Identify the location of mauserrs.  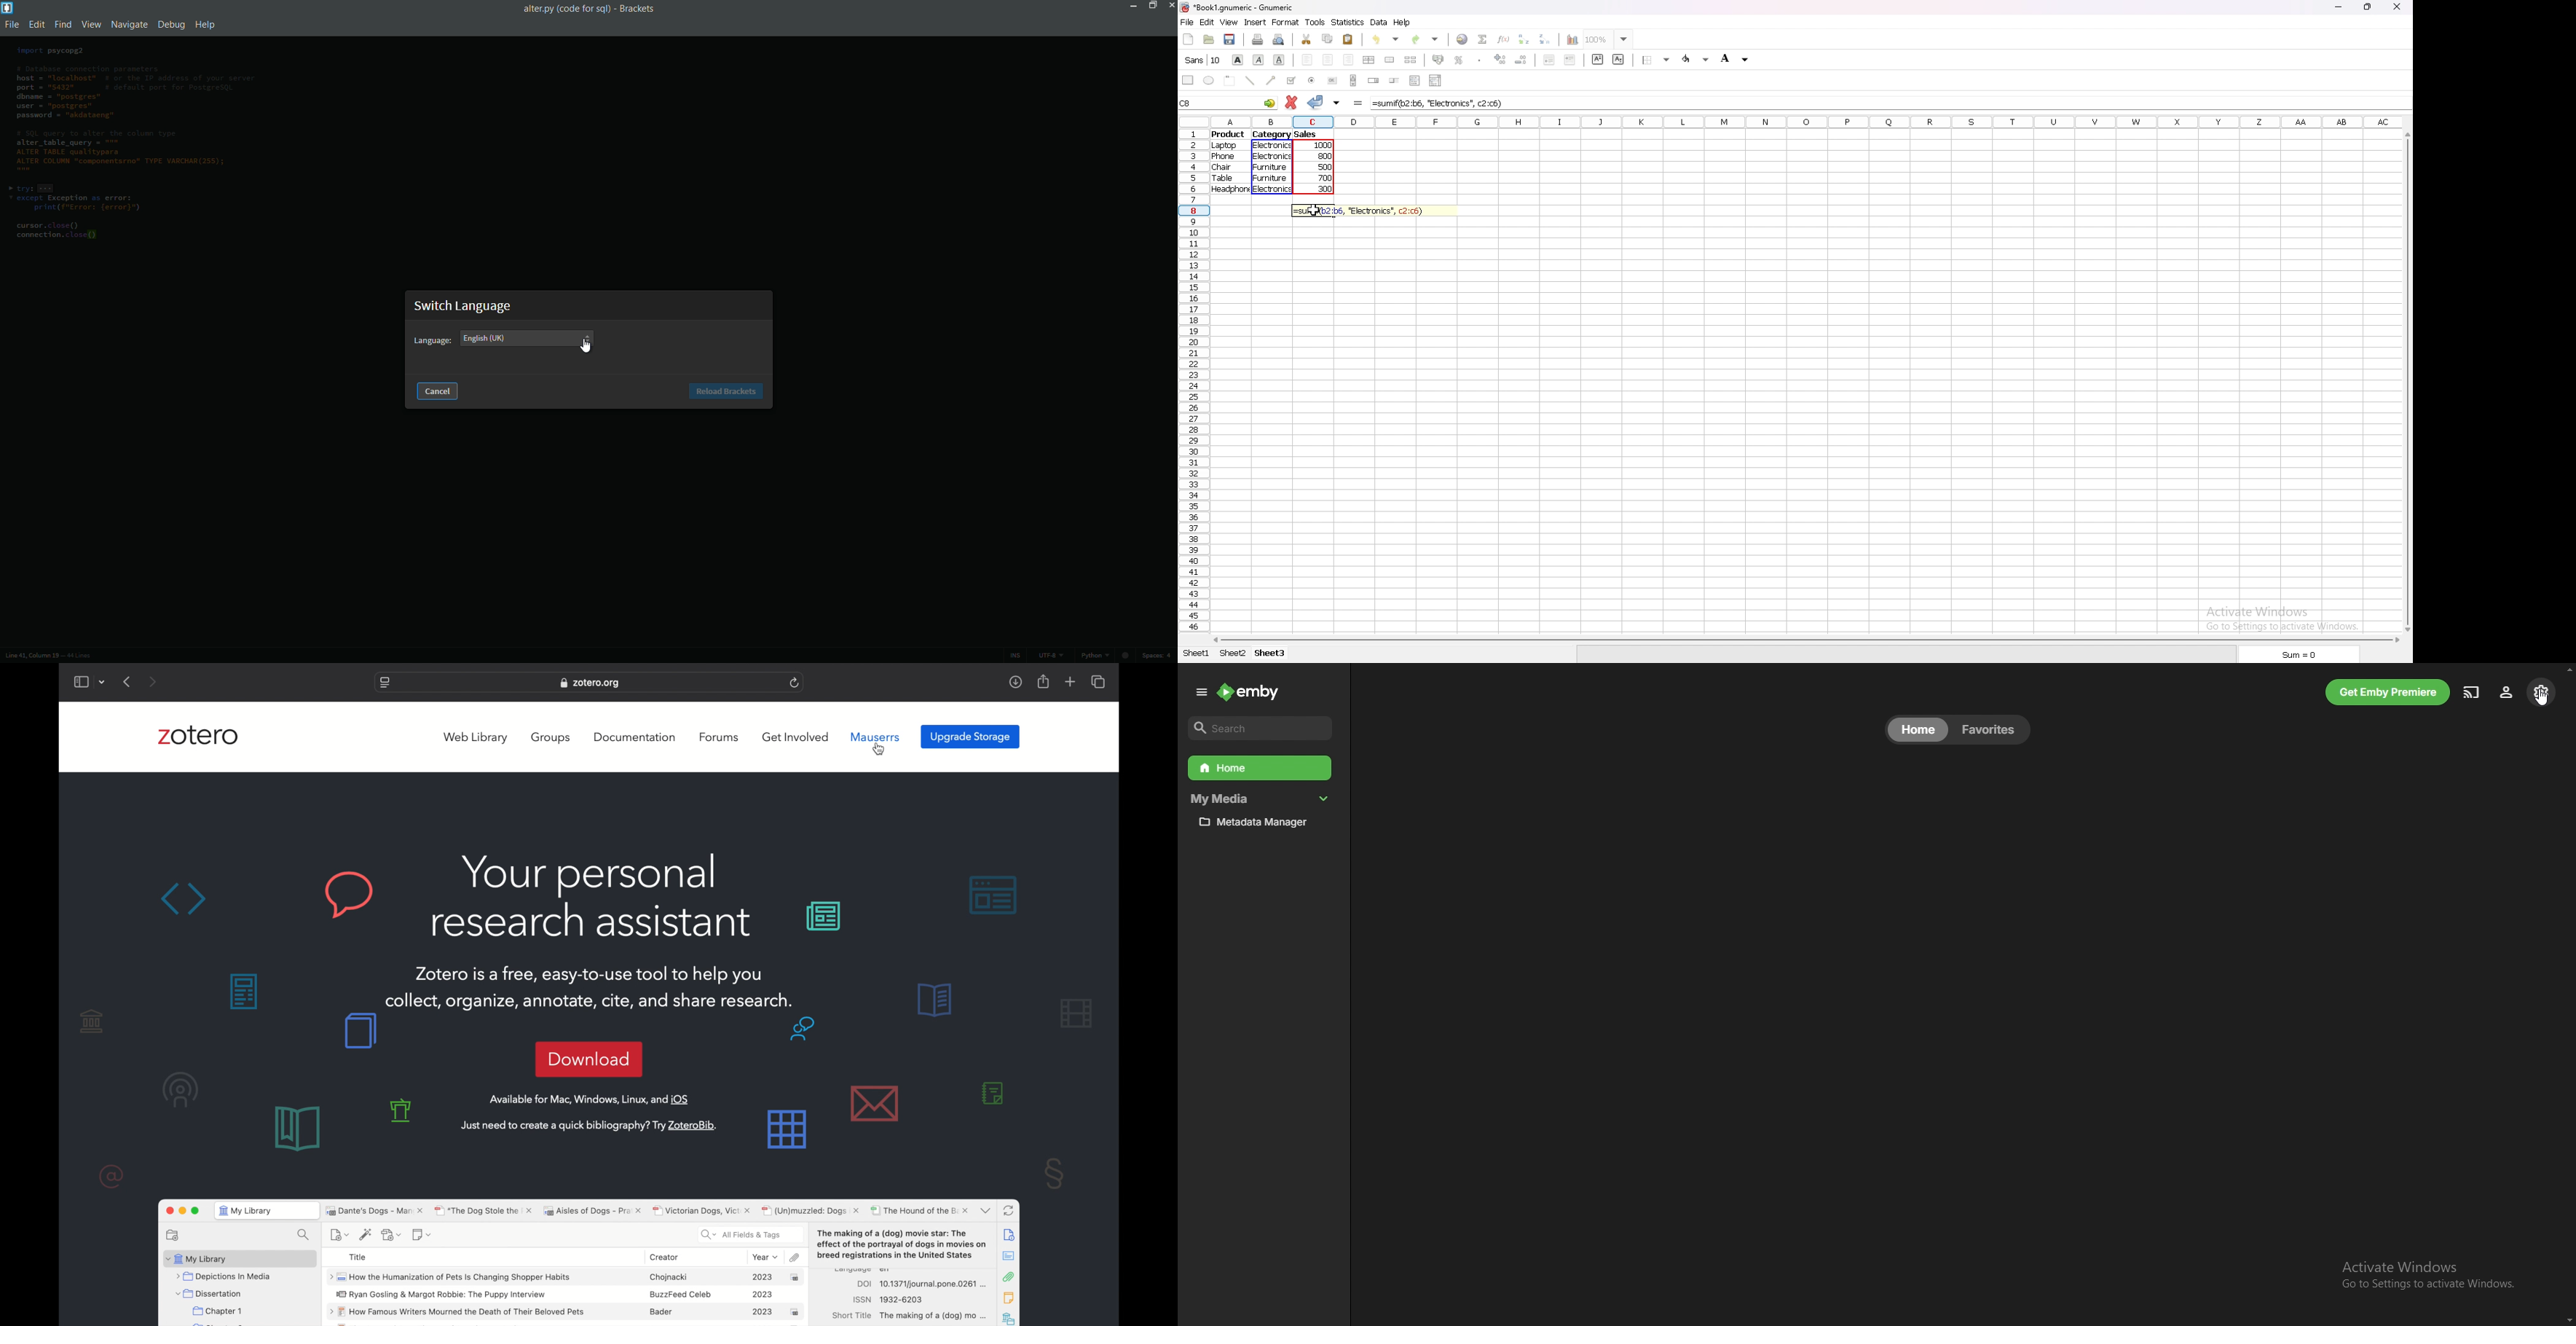
(875, 737).